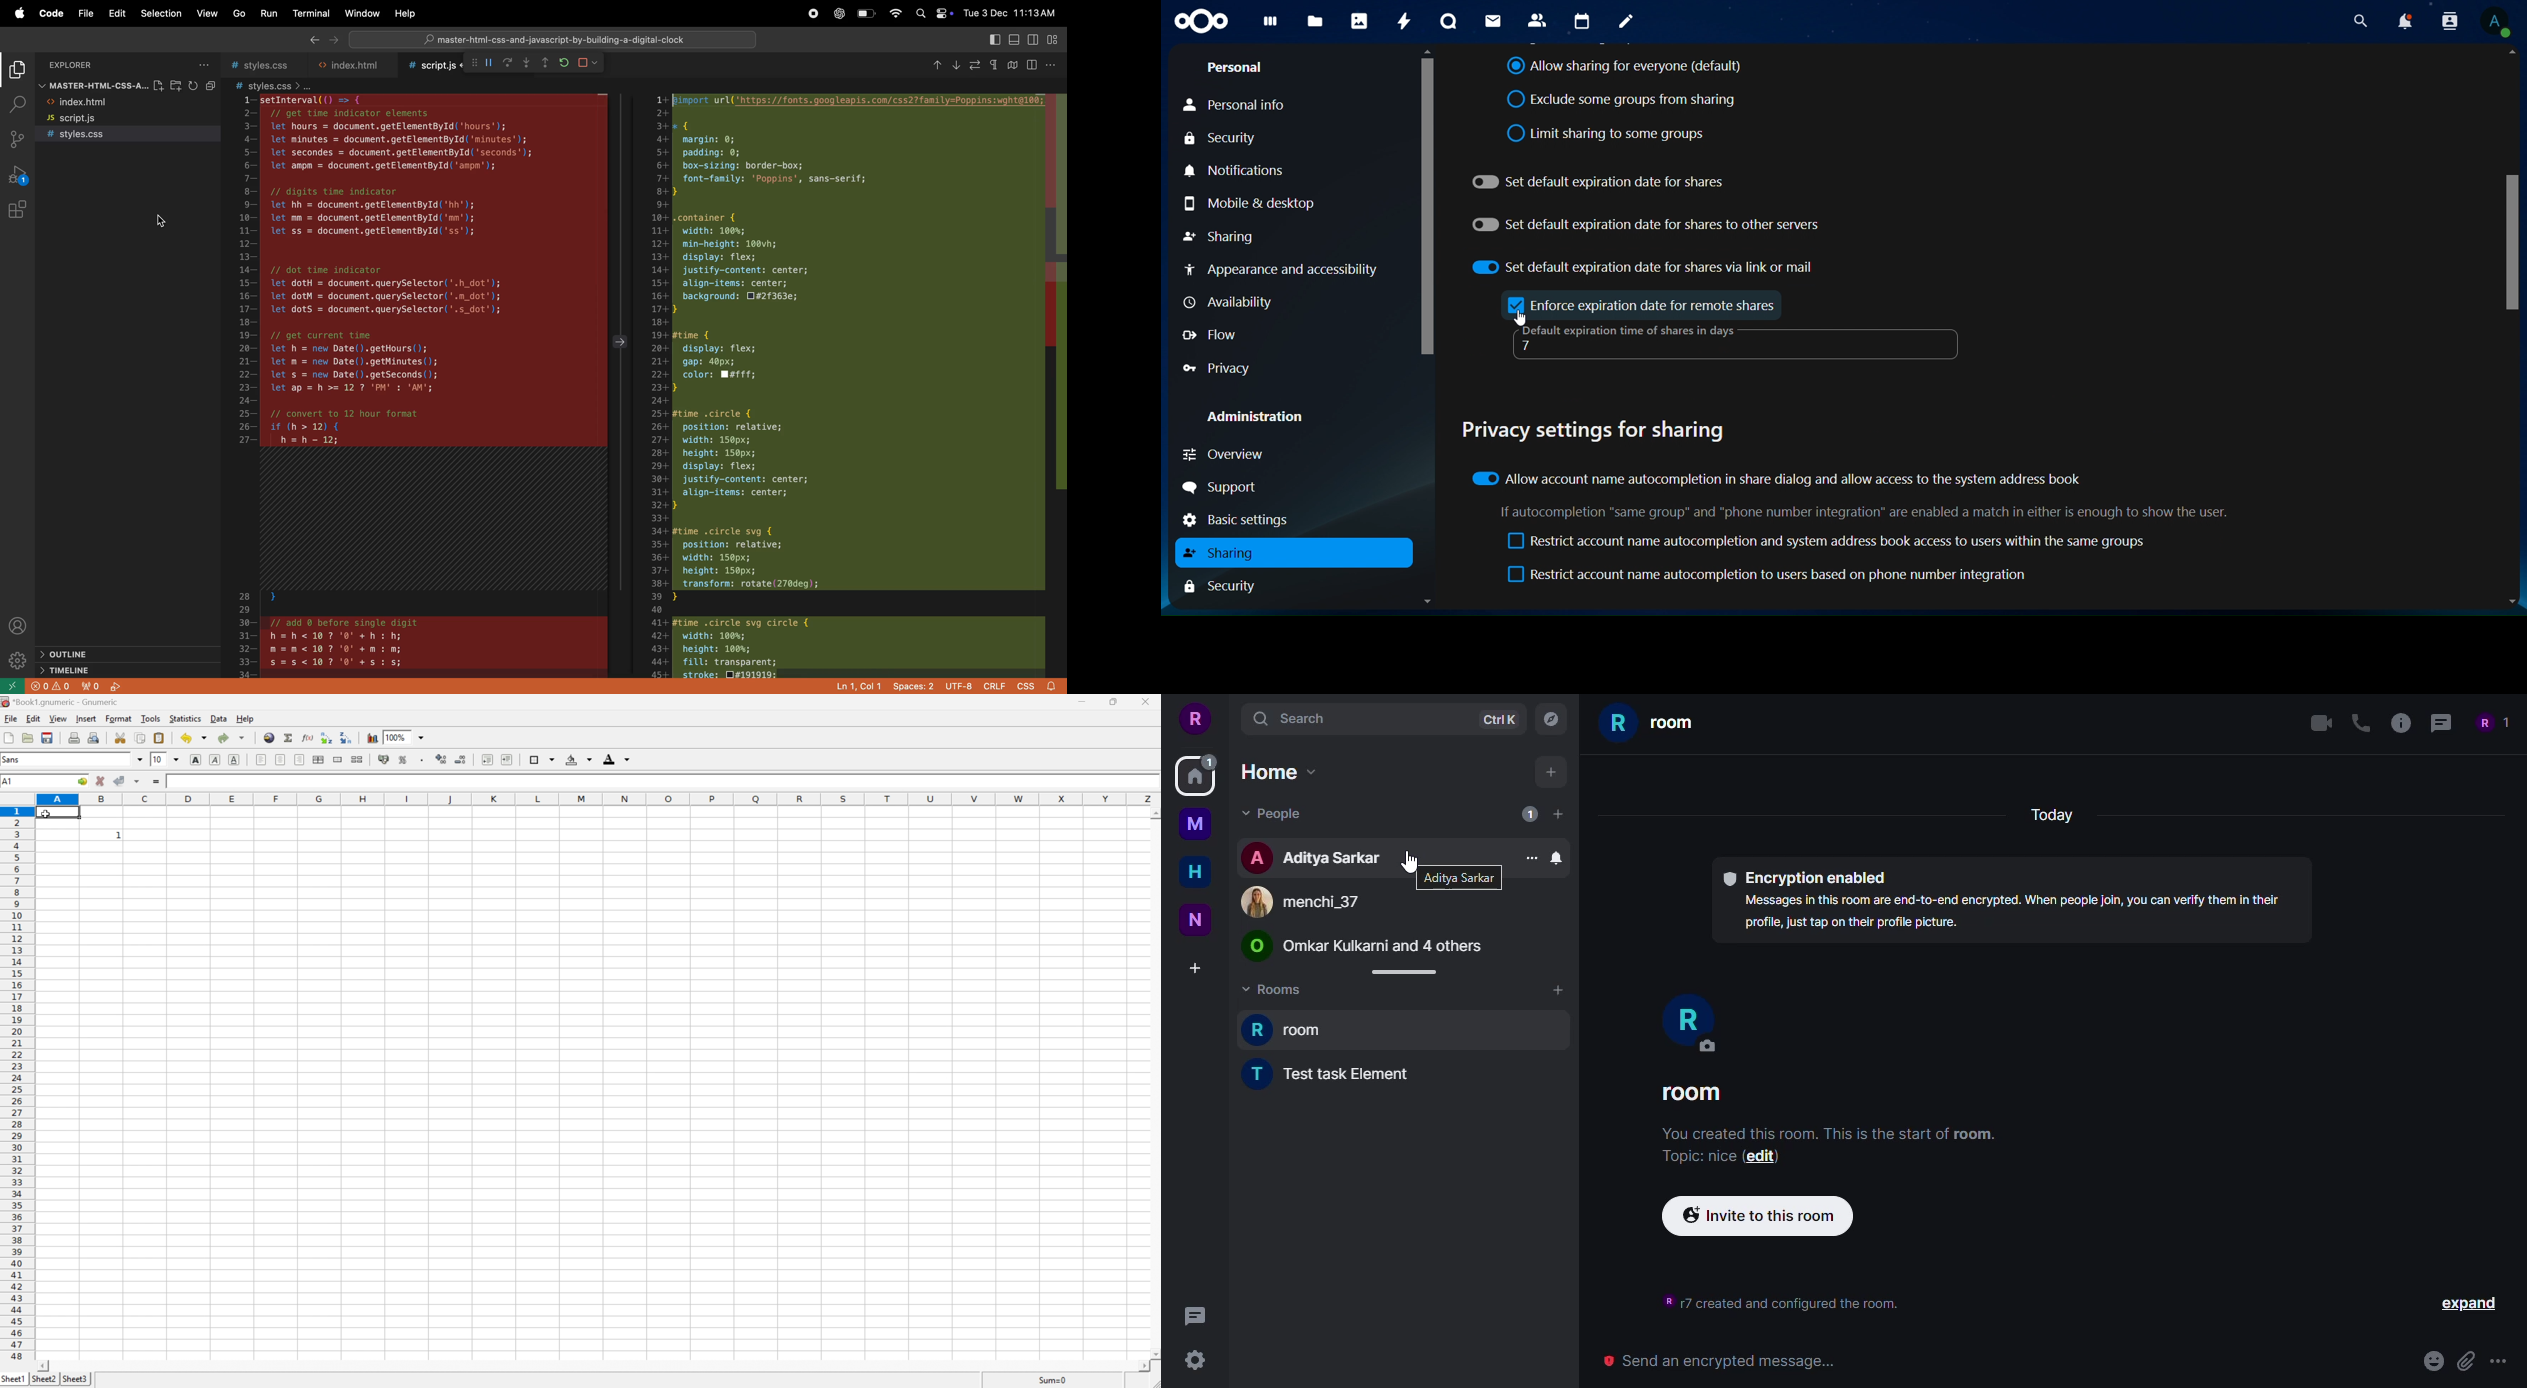 The width and height of the screenshot is (2548, 1400). I want to click on privacy settings for sharing, so click(1602, 428).